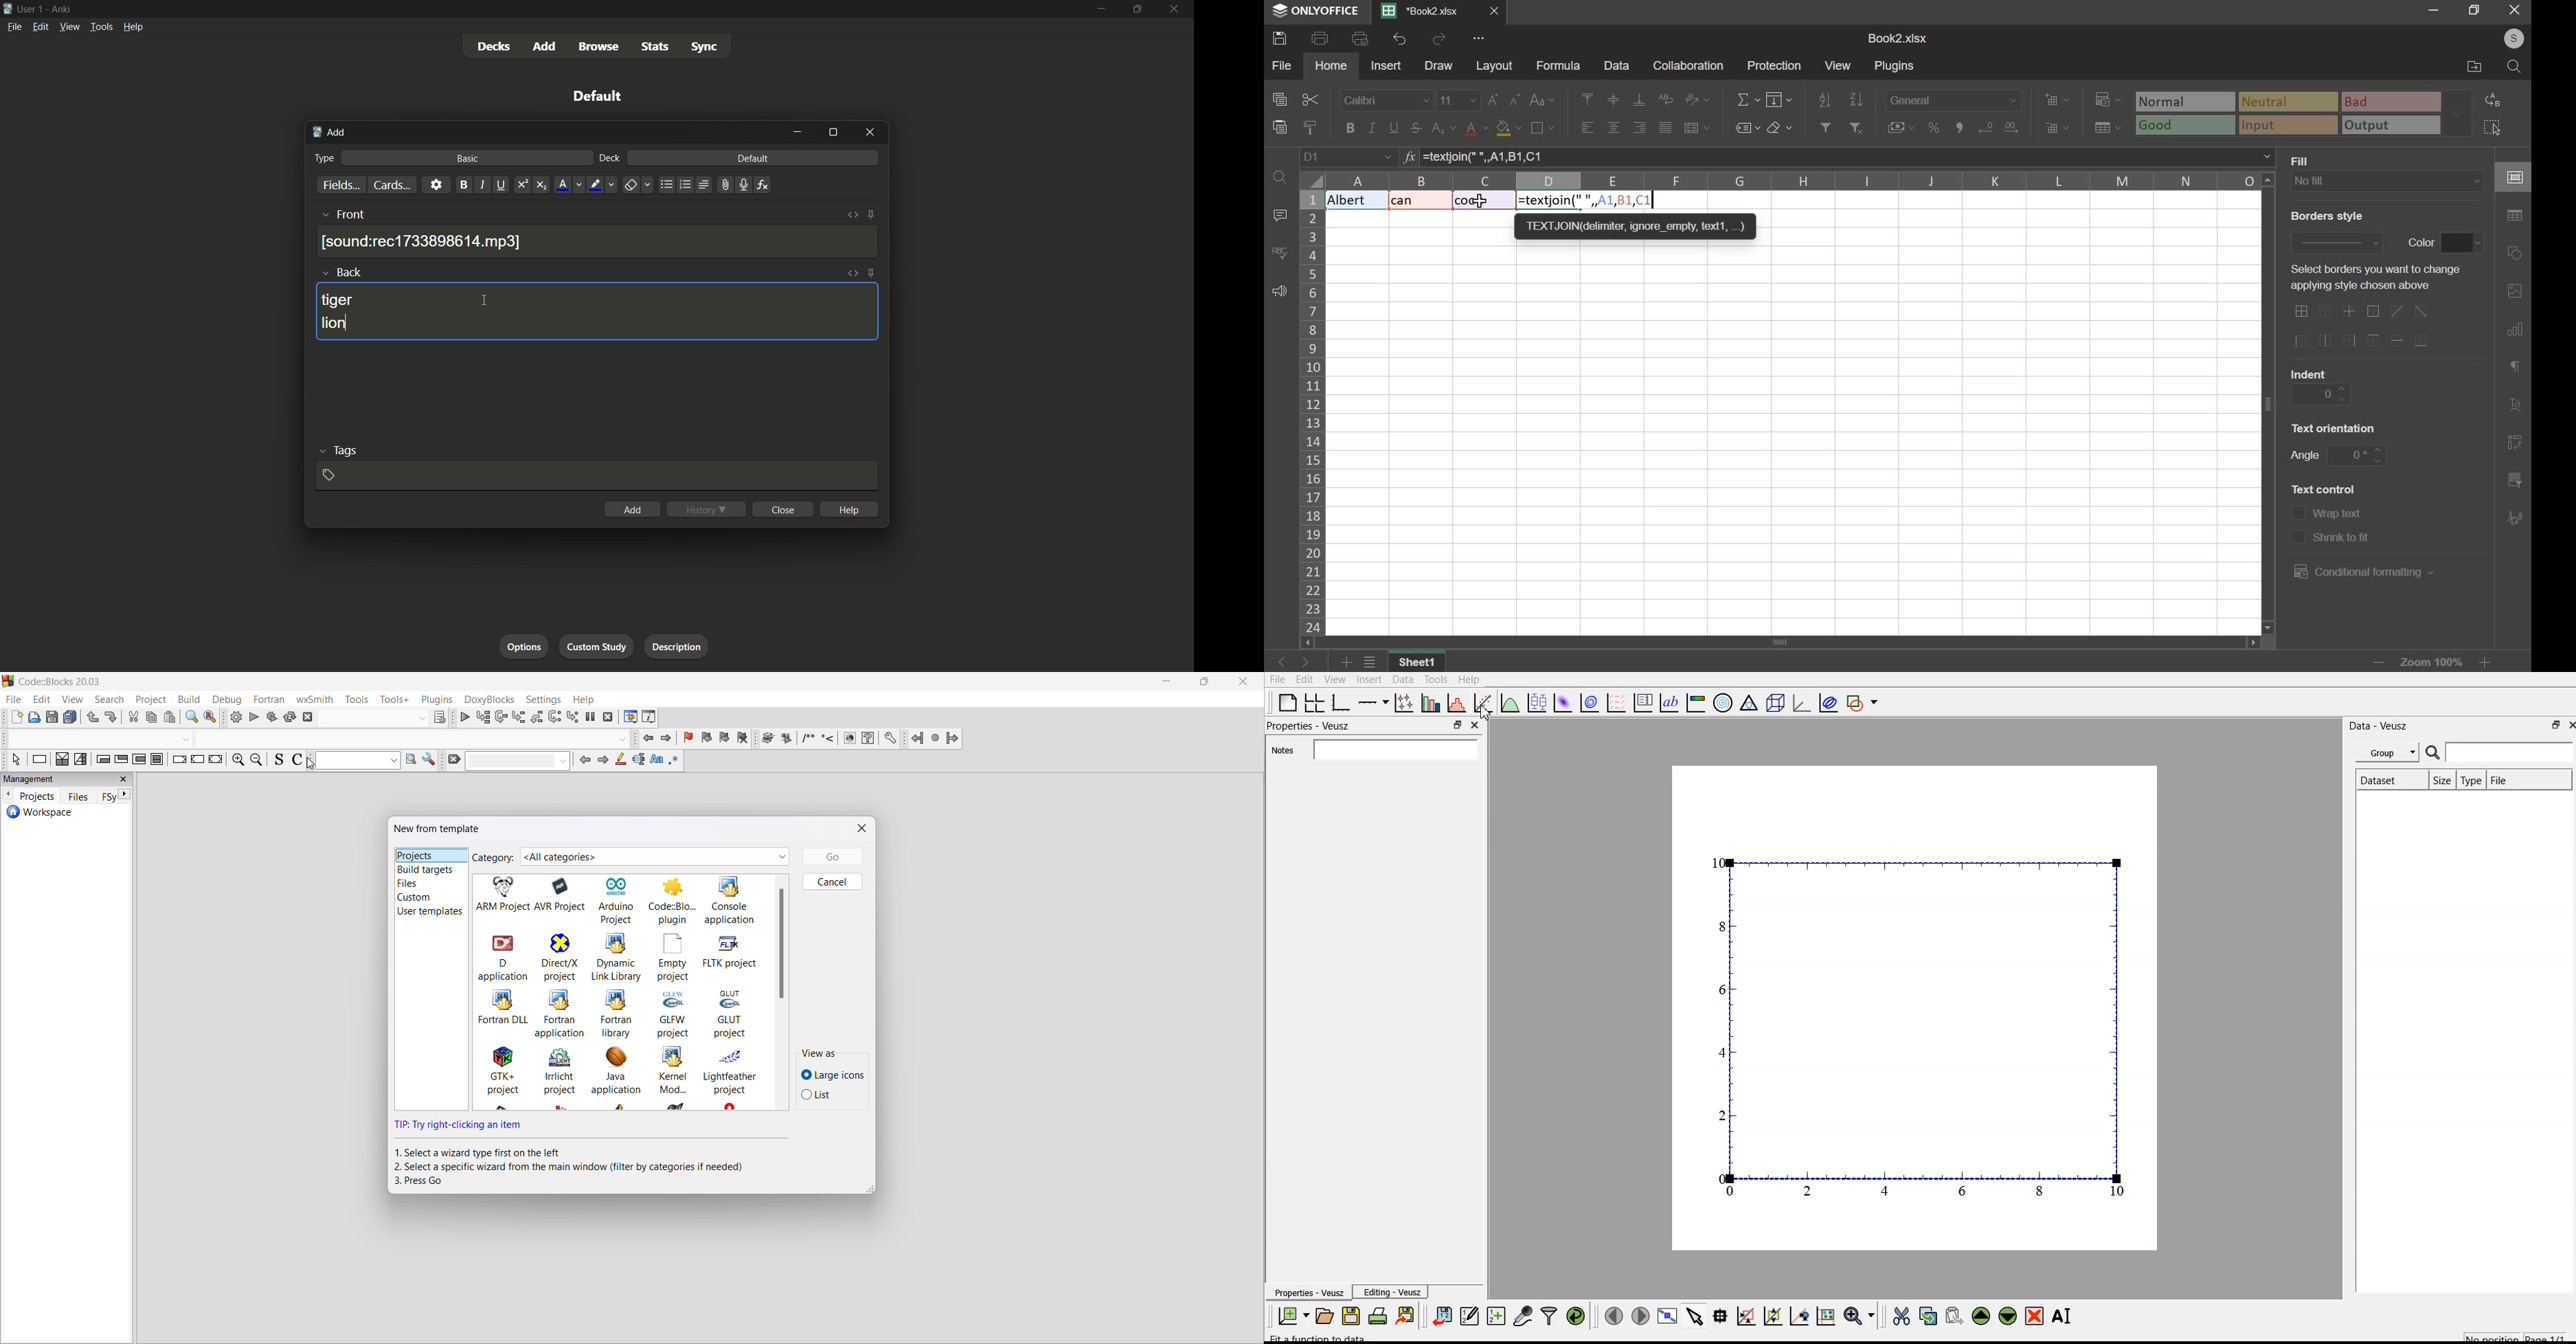 Image resolution: width=2576 pixels, height=1344 pixels. I want to click on counting loop, so click(140, 761).